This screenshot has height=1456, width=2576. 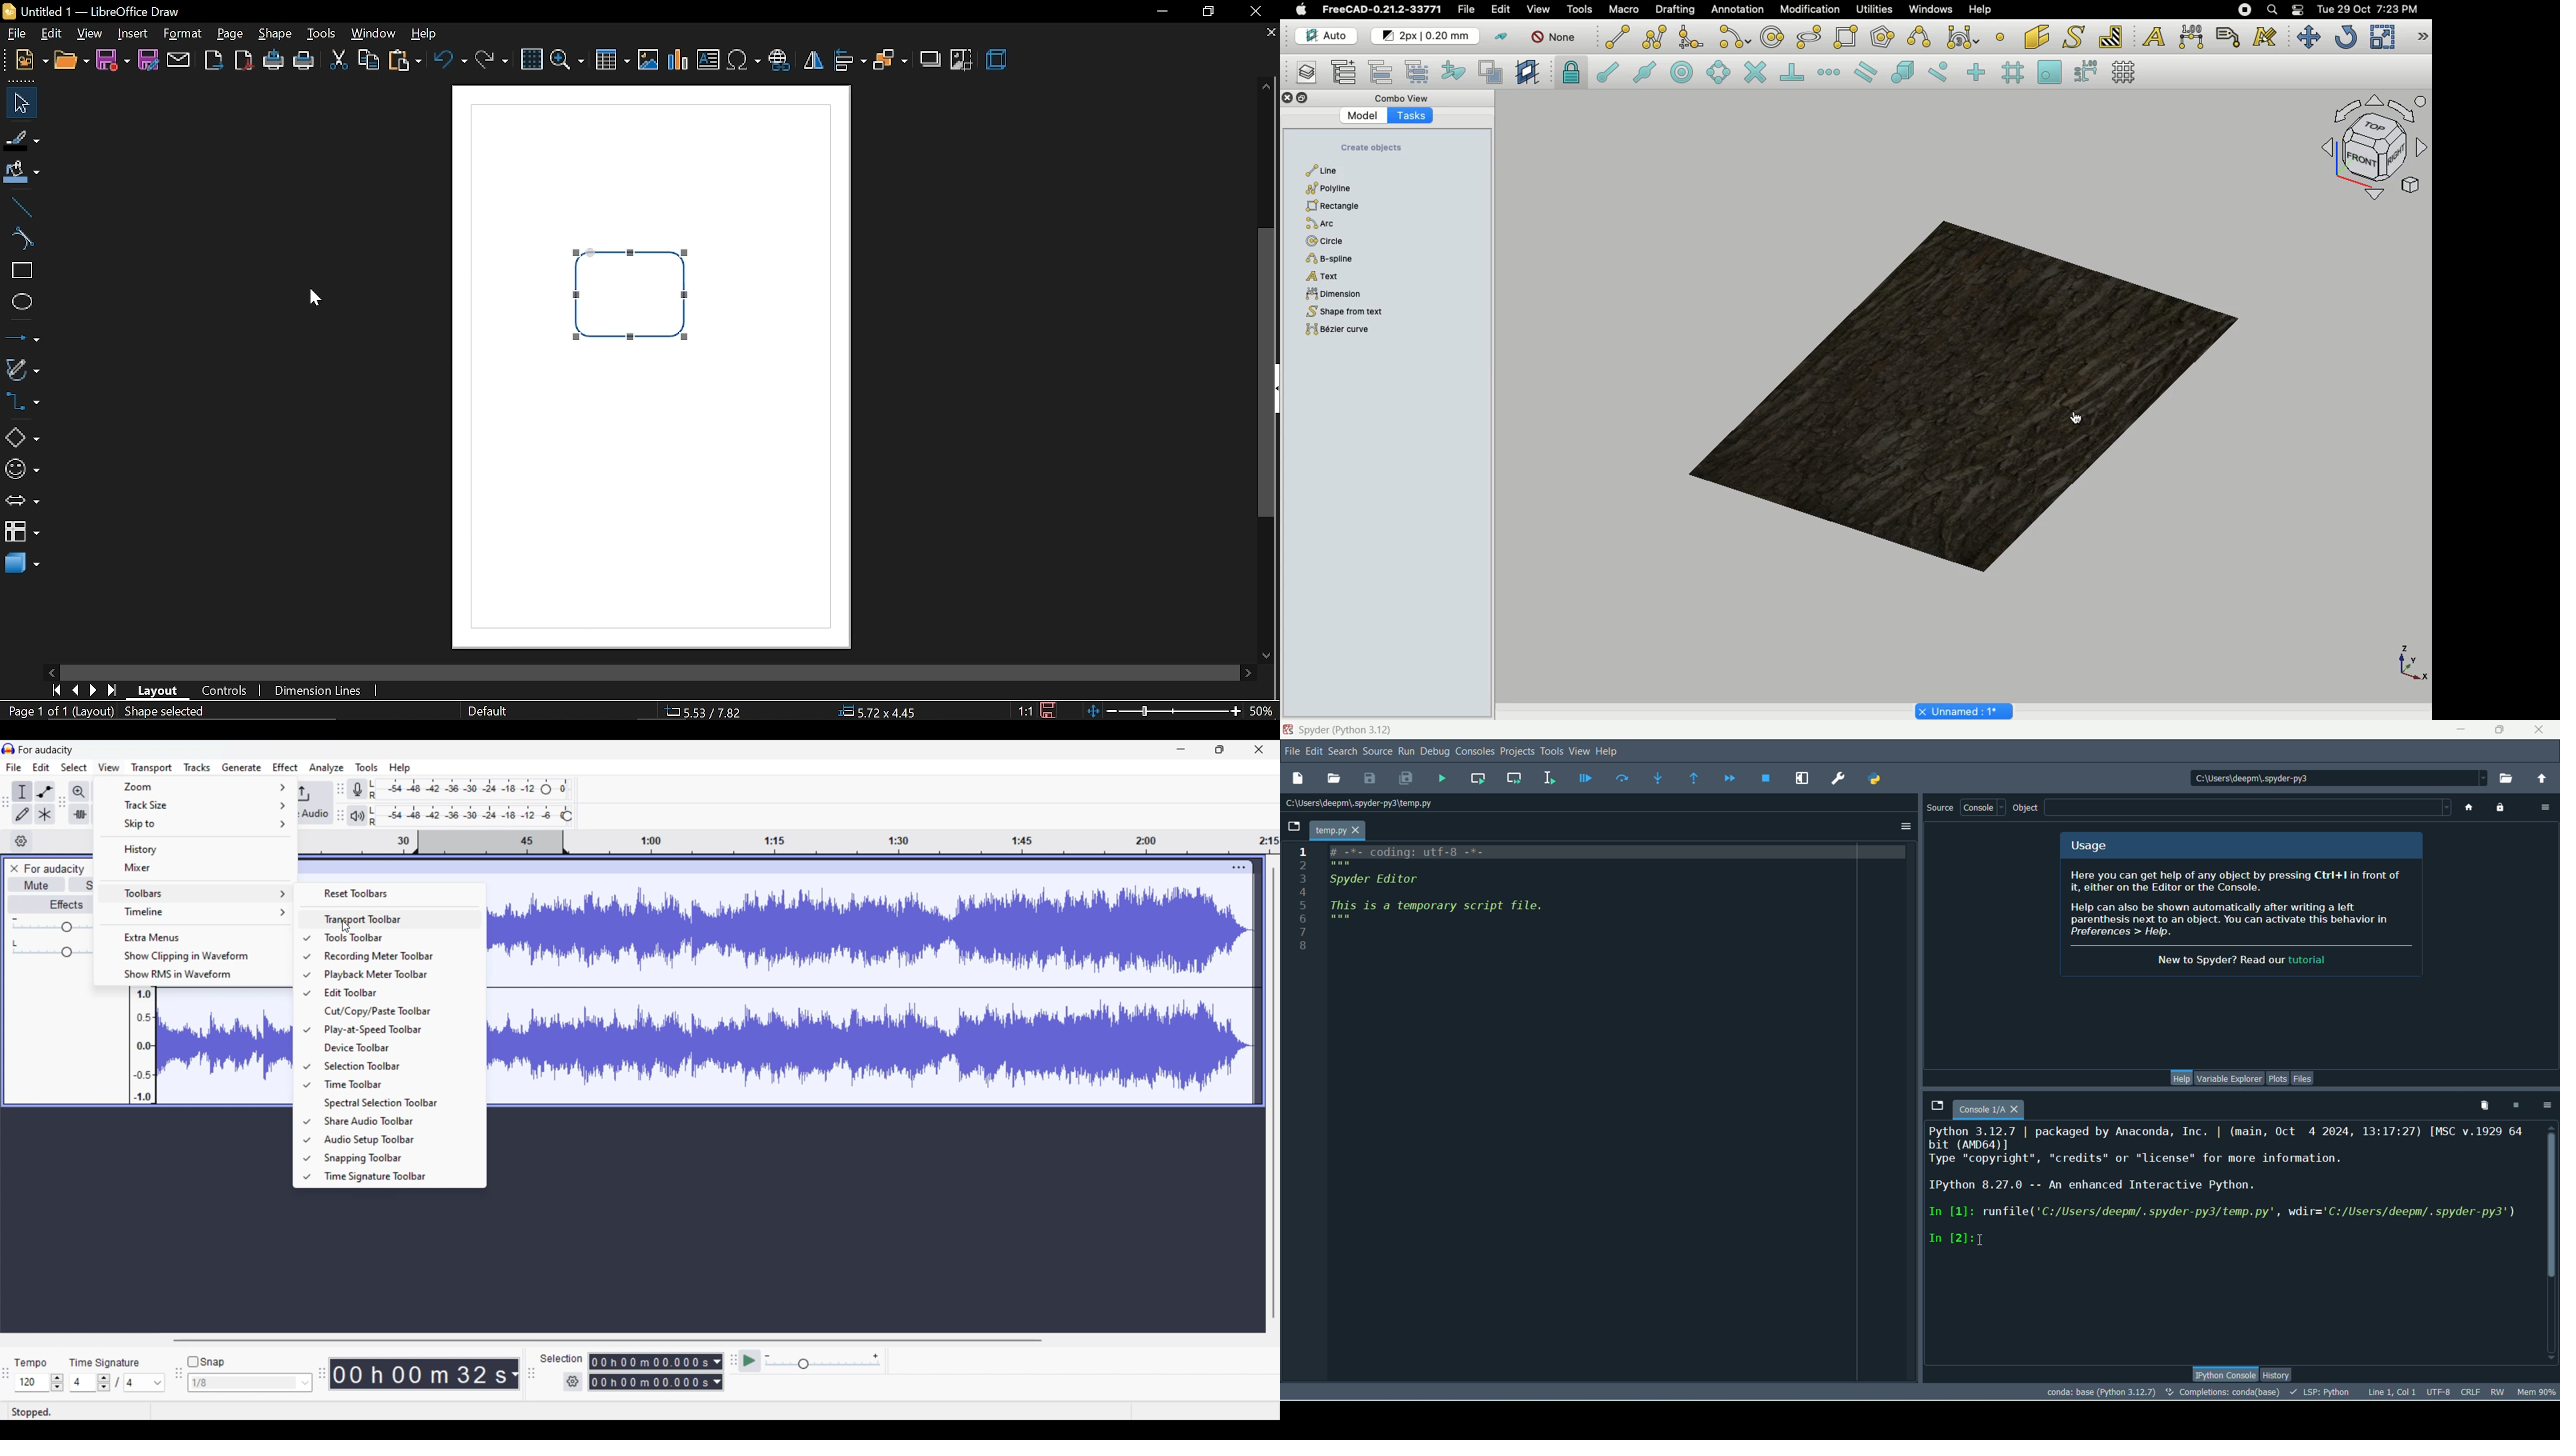 I want to click on Auto, so click(x=1321, y=35).